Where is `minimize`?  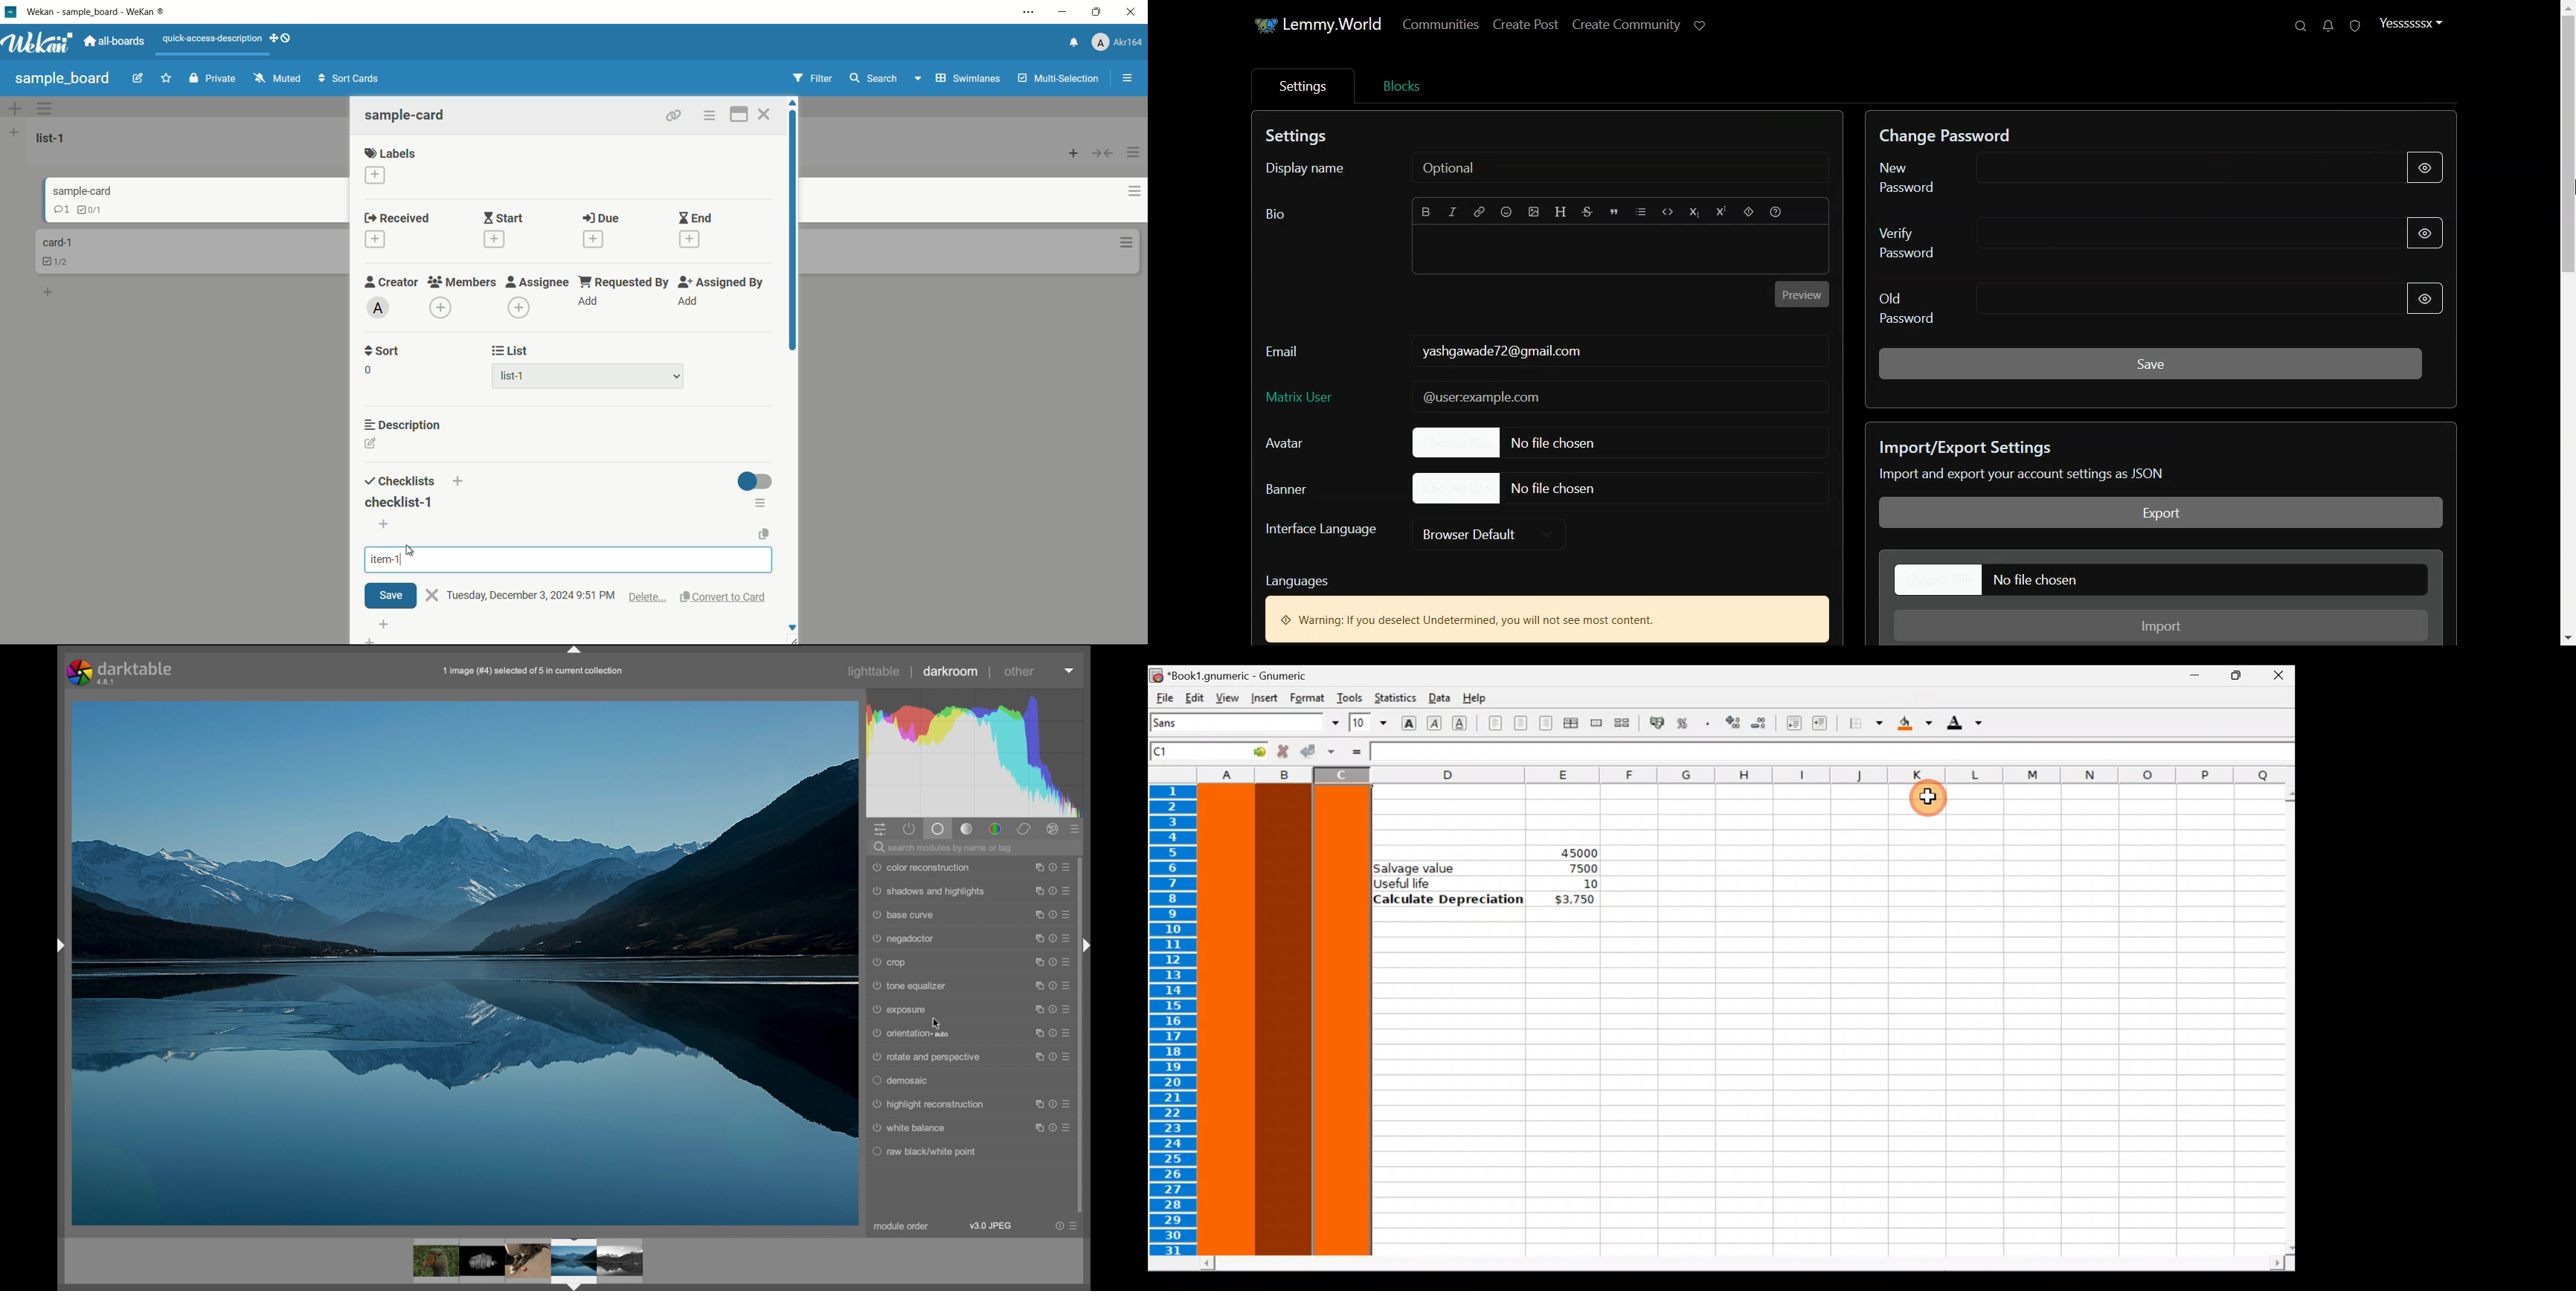 minimize is located at coordinates (1064, 12).